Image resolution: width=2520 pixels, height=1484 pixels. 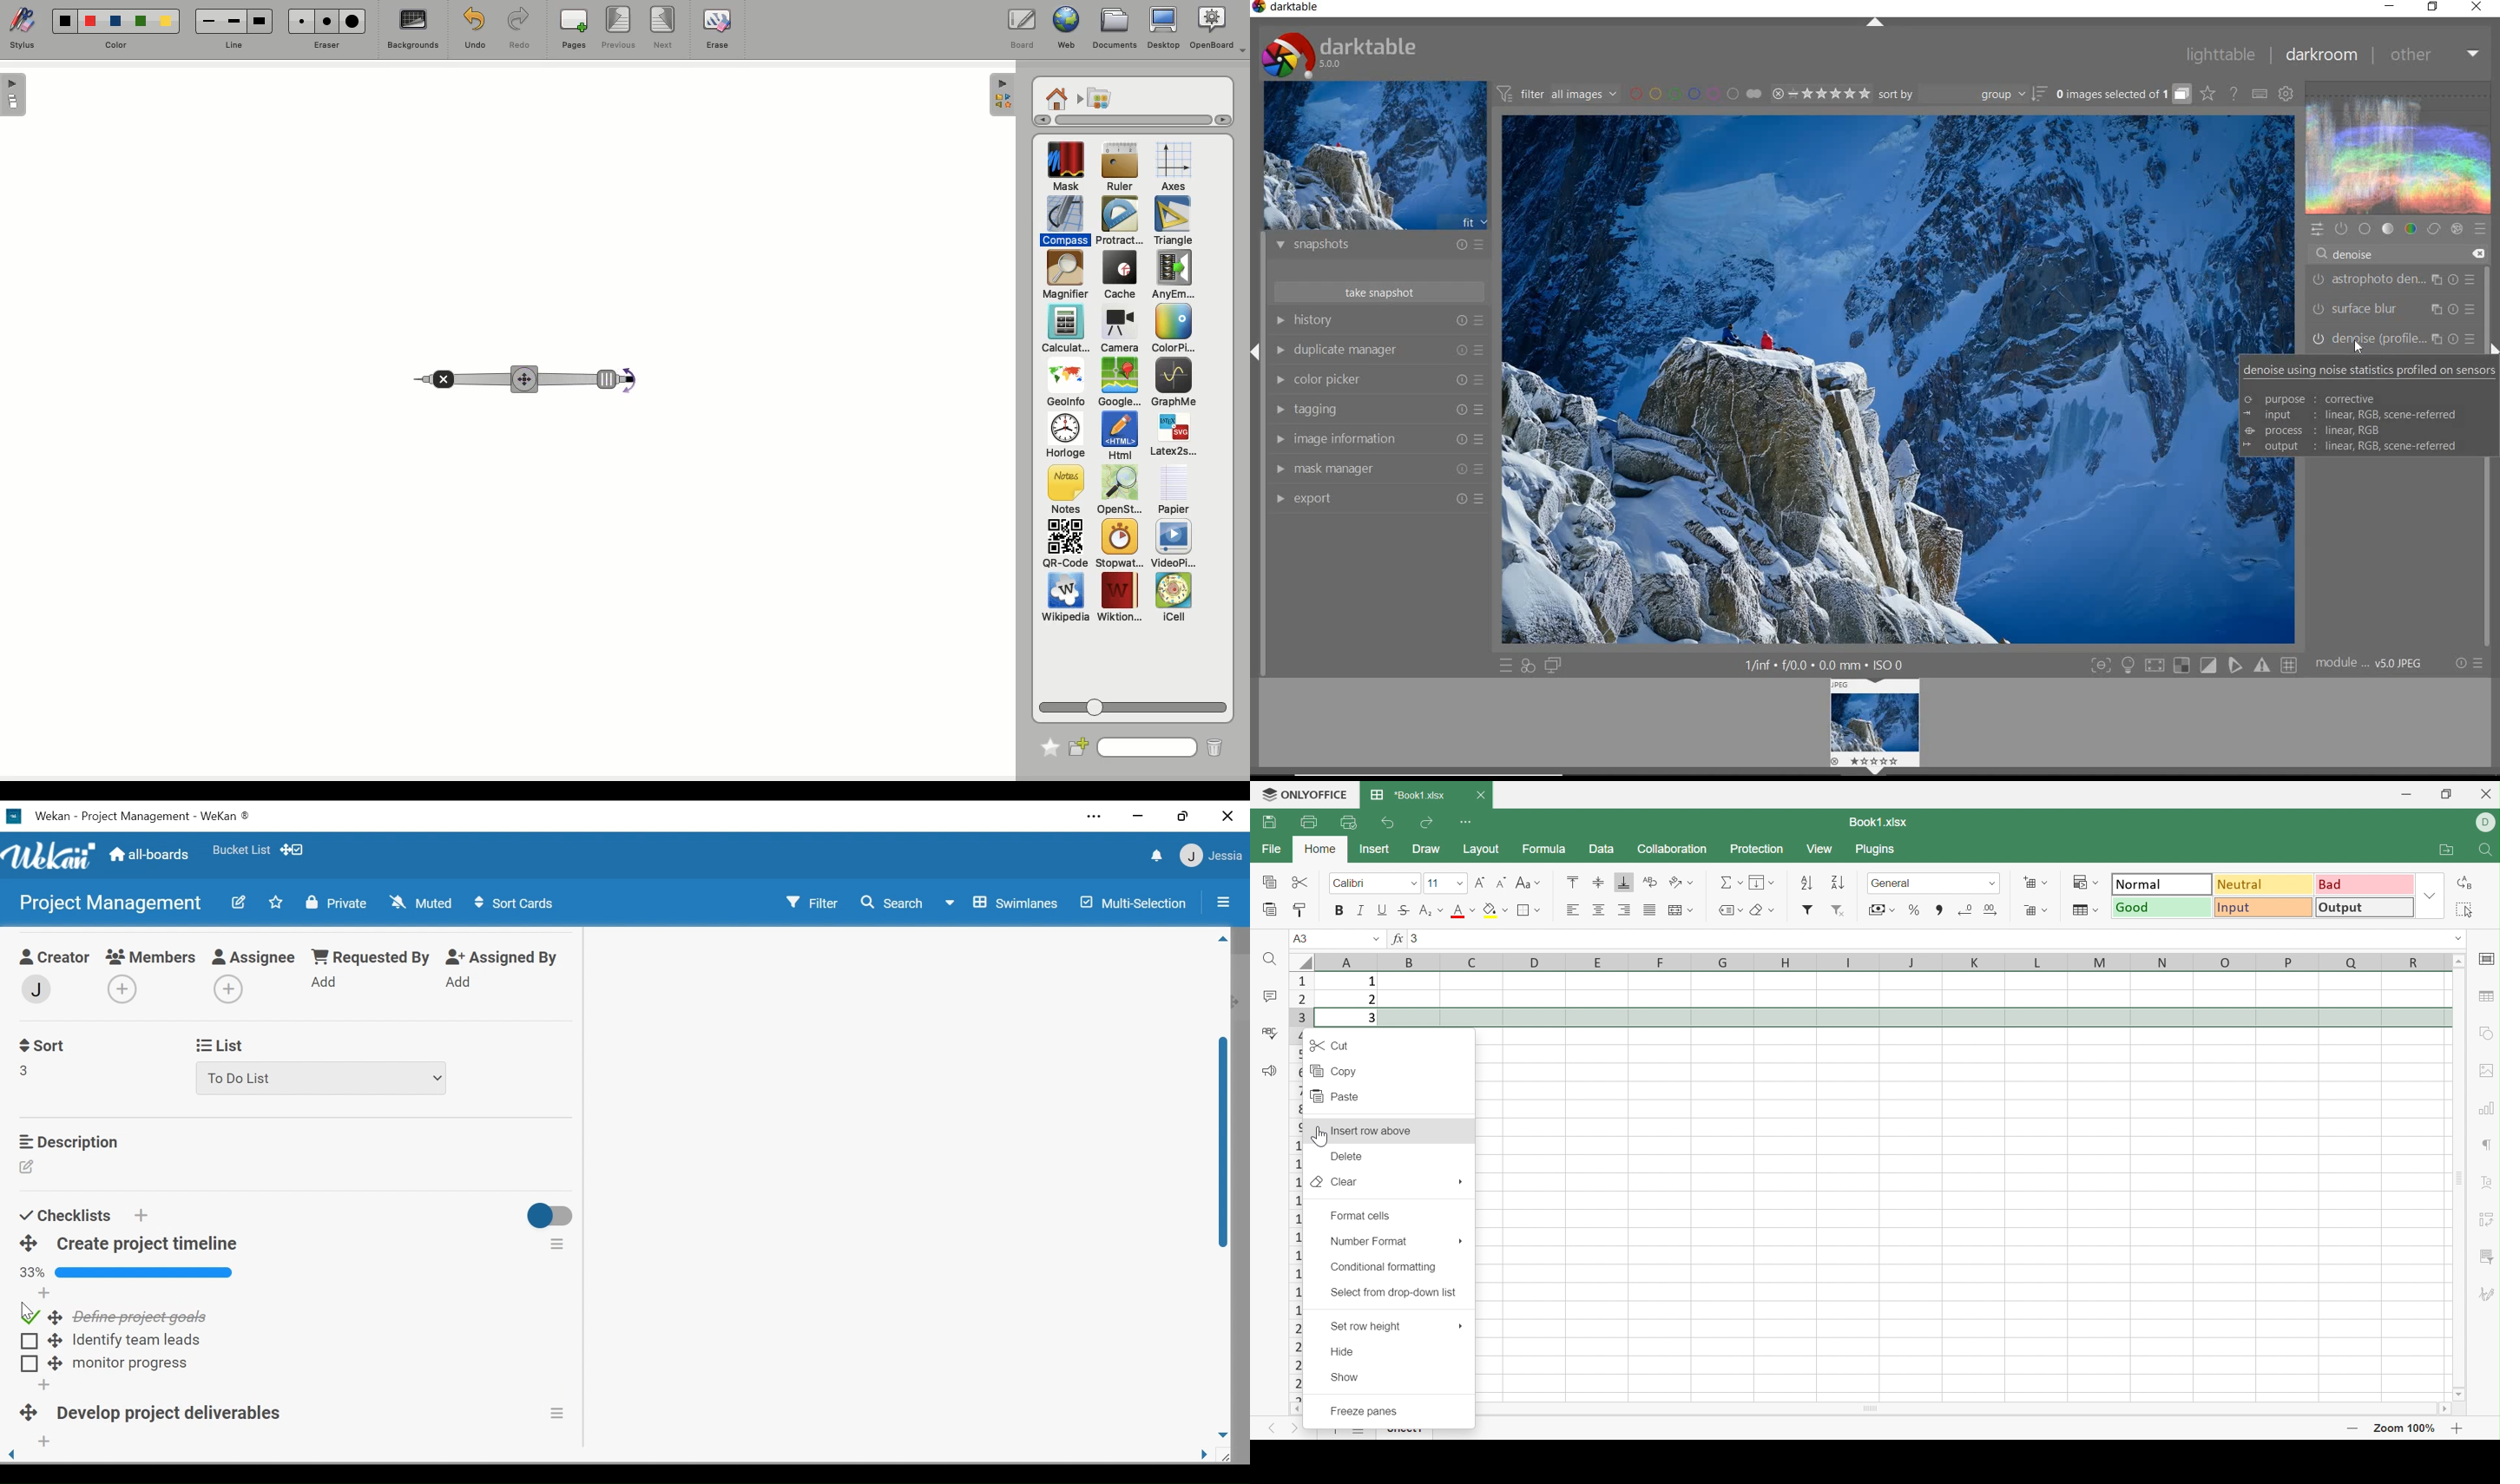 What do you see at coordinates (1547, 849) in the screenshot?
I see `Formula` at bounding box center [1547, 849].